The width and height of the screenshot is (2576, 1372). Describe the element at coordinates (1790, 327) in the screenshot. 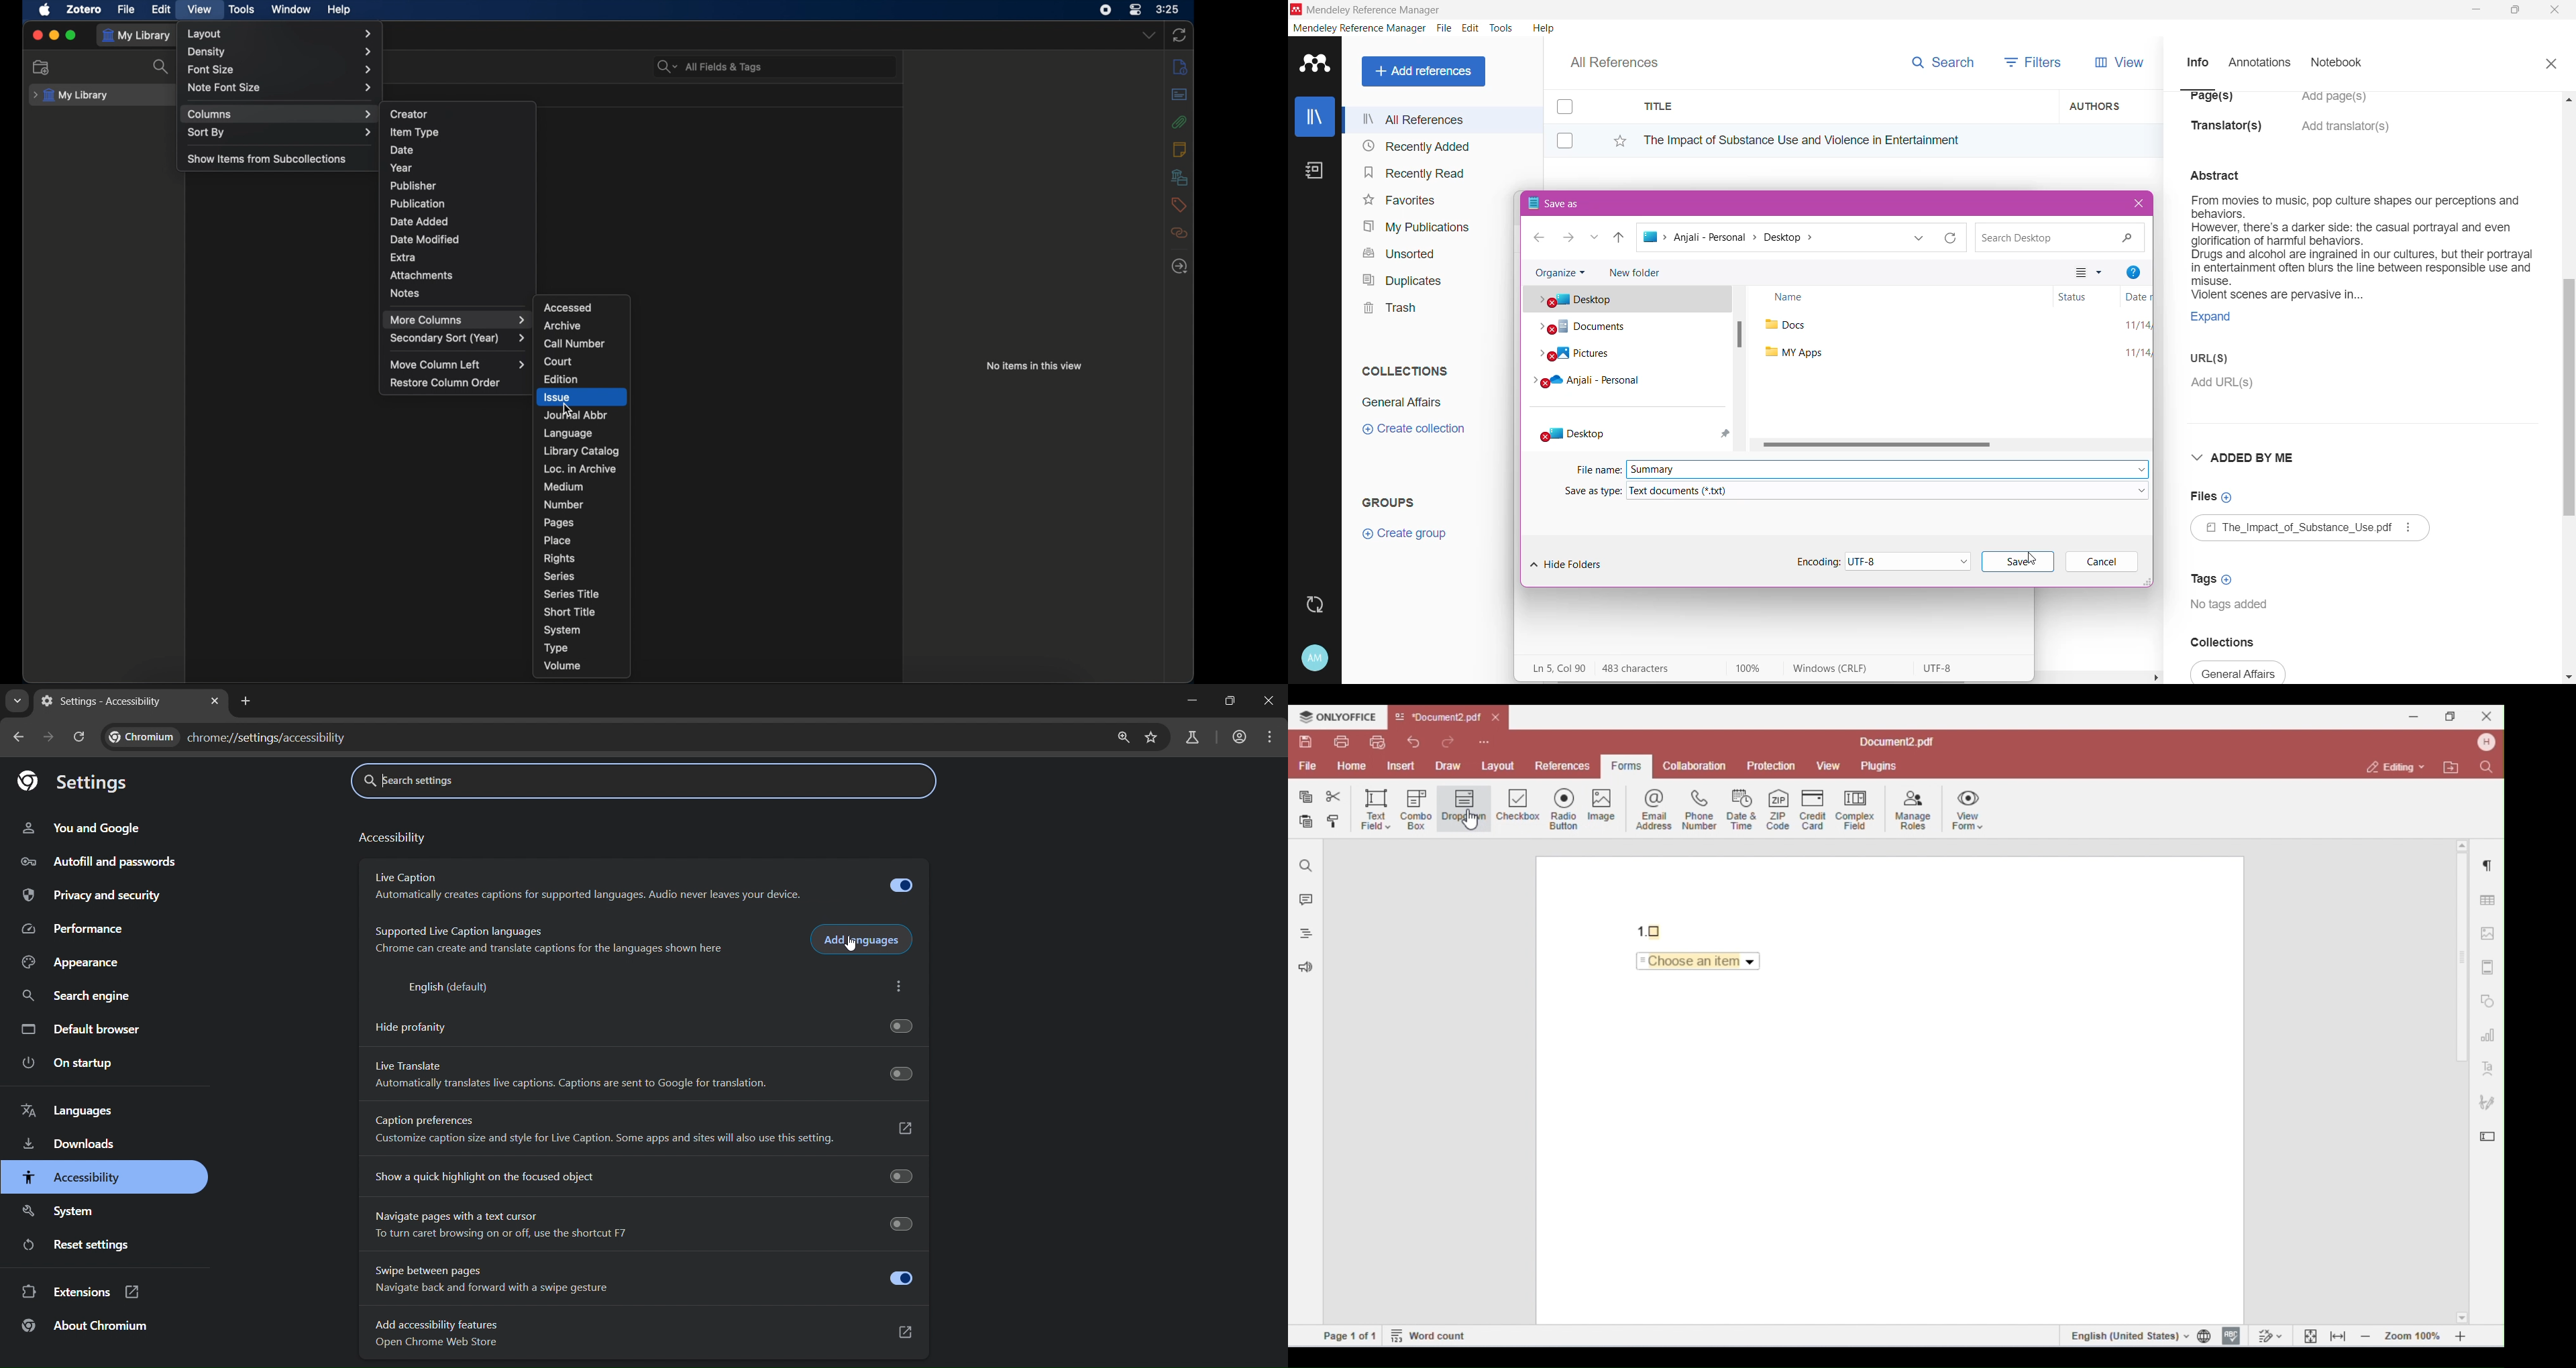

I see `docs` at that location.